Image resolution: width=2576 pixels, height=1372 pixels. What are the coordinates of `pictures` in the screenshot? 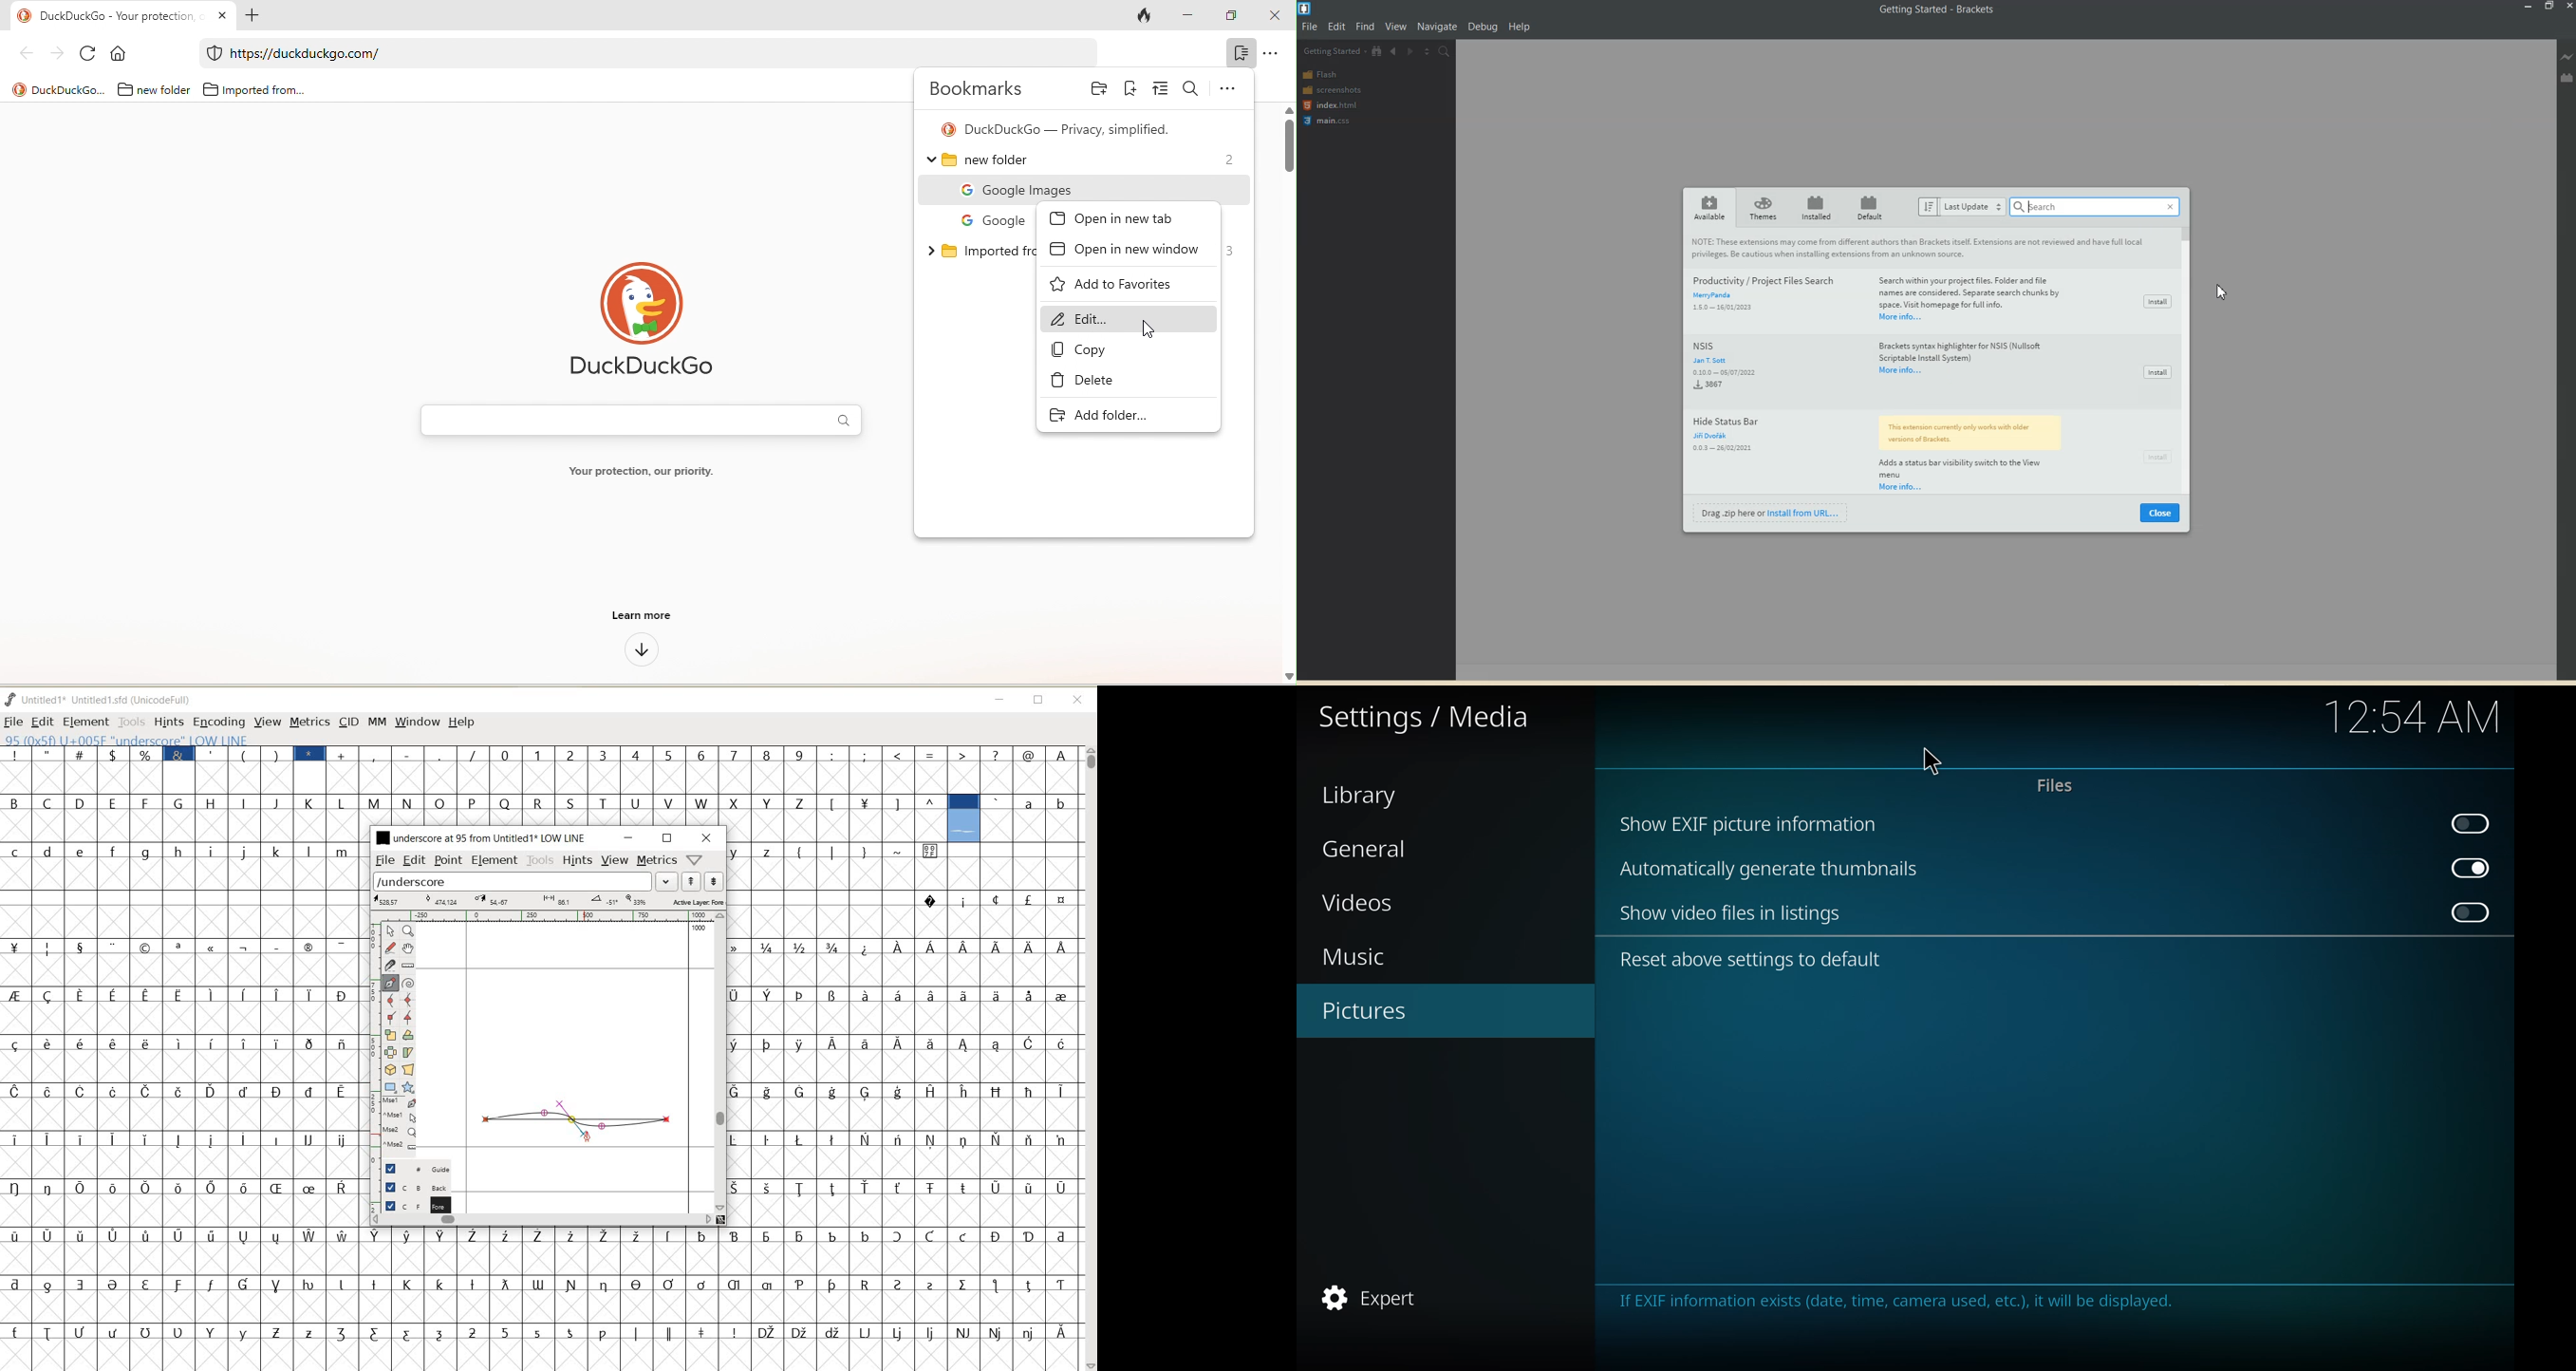 It's located at (1376, 1010).